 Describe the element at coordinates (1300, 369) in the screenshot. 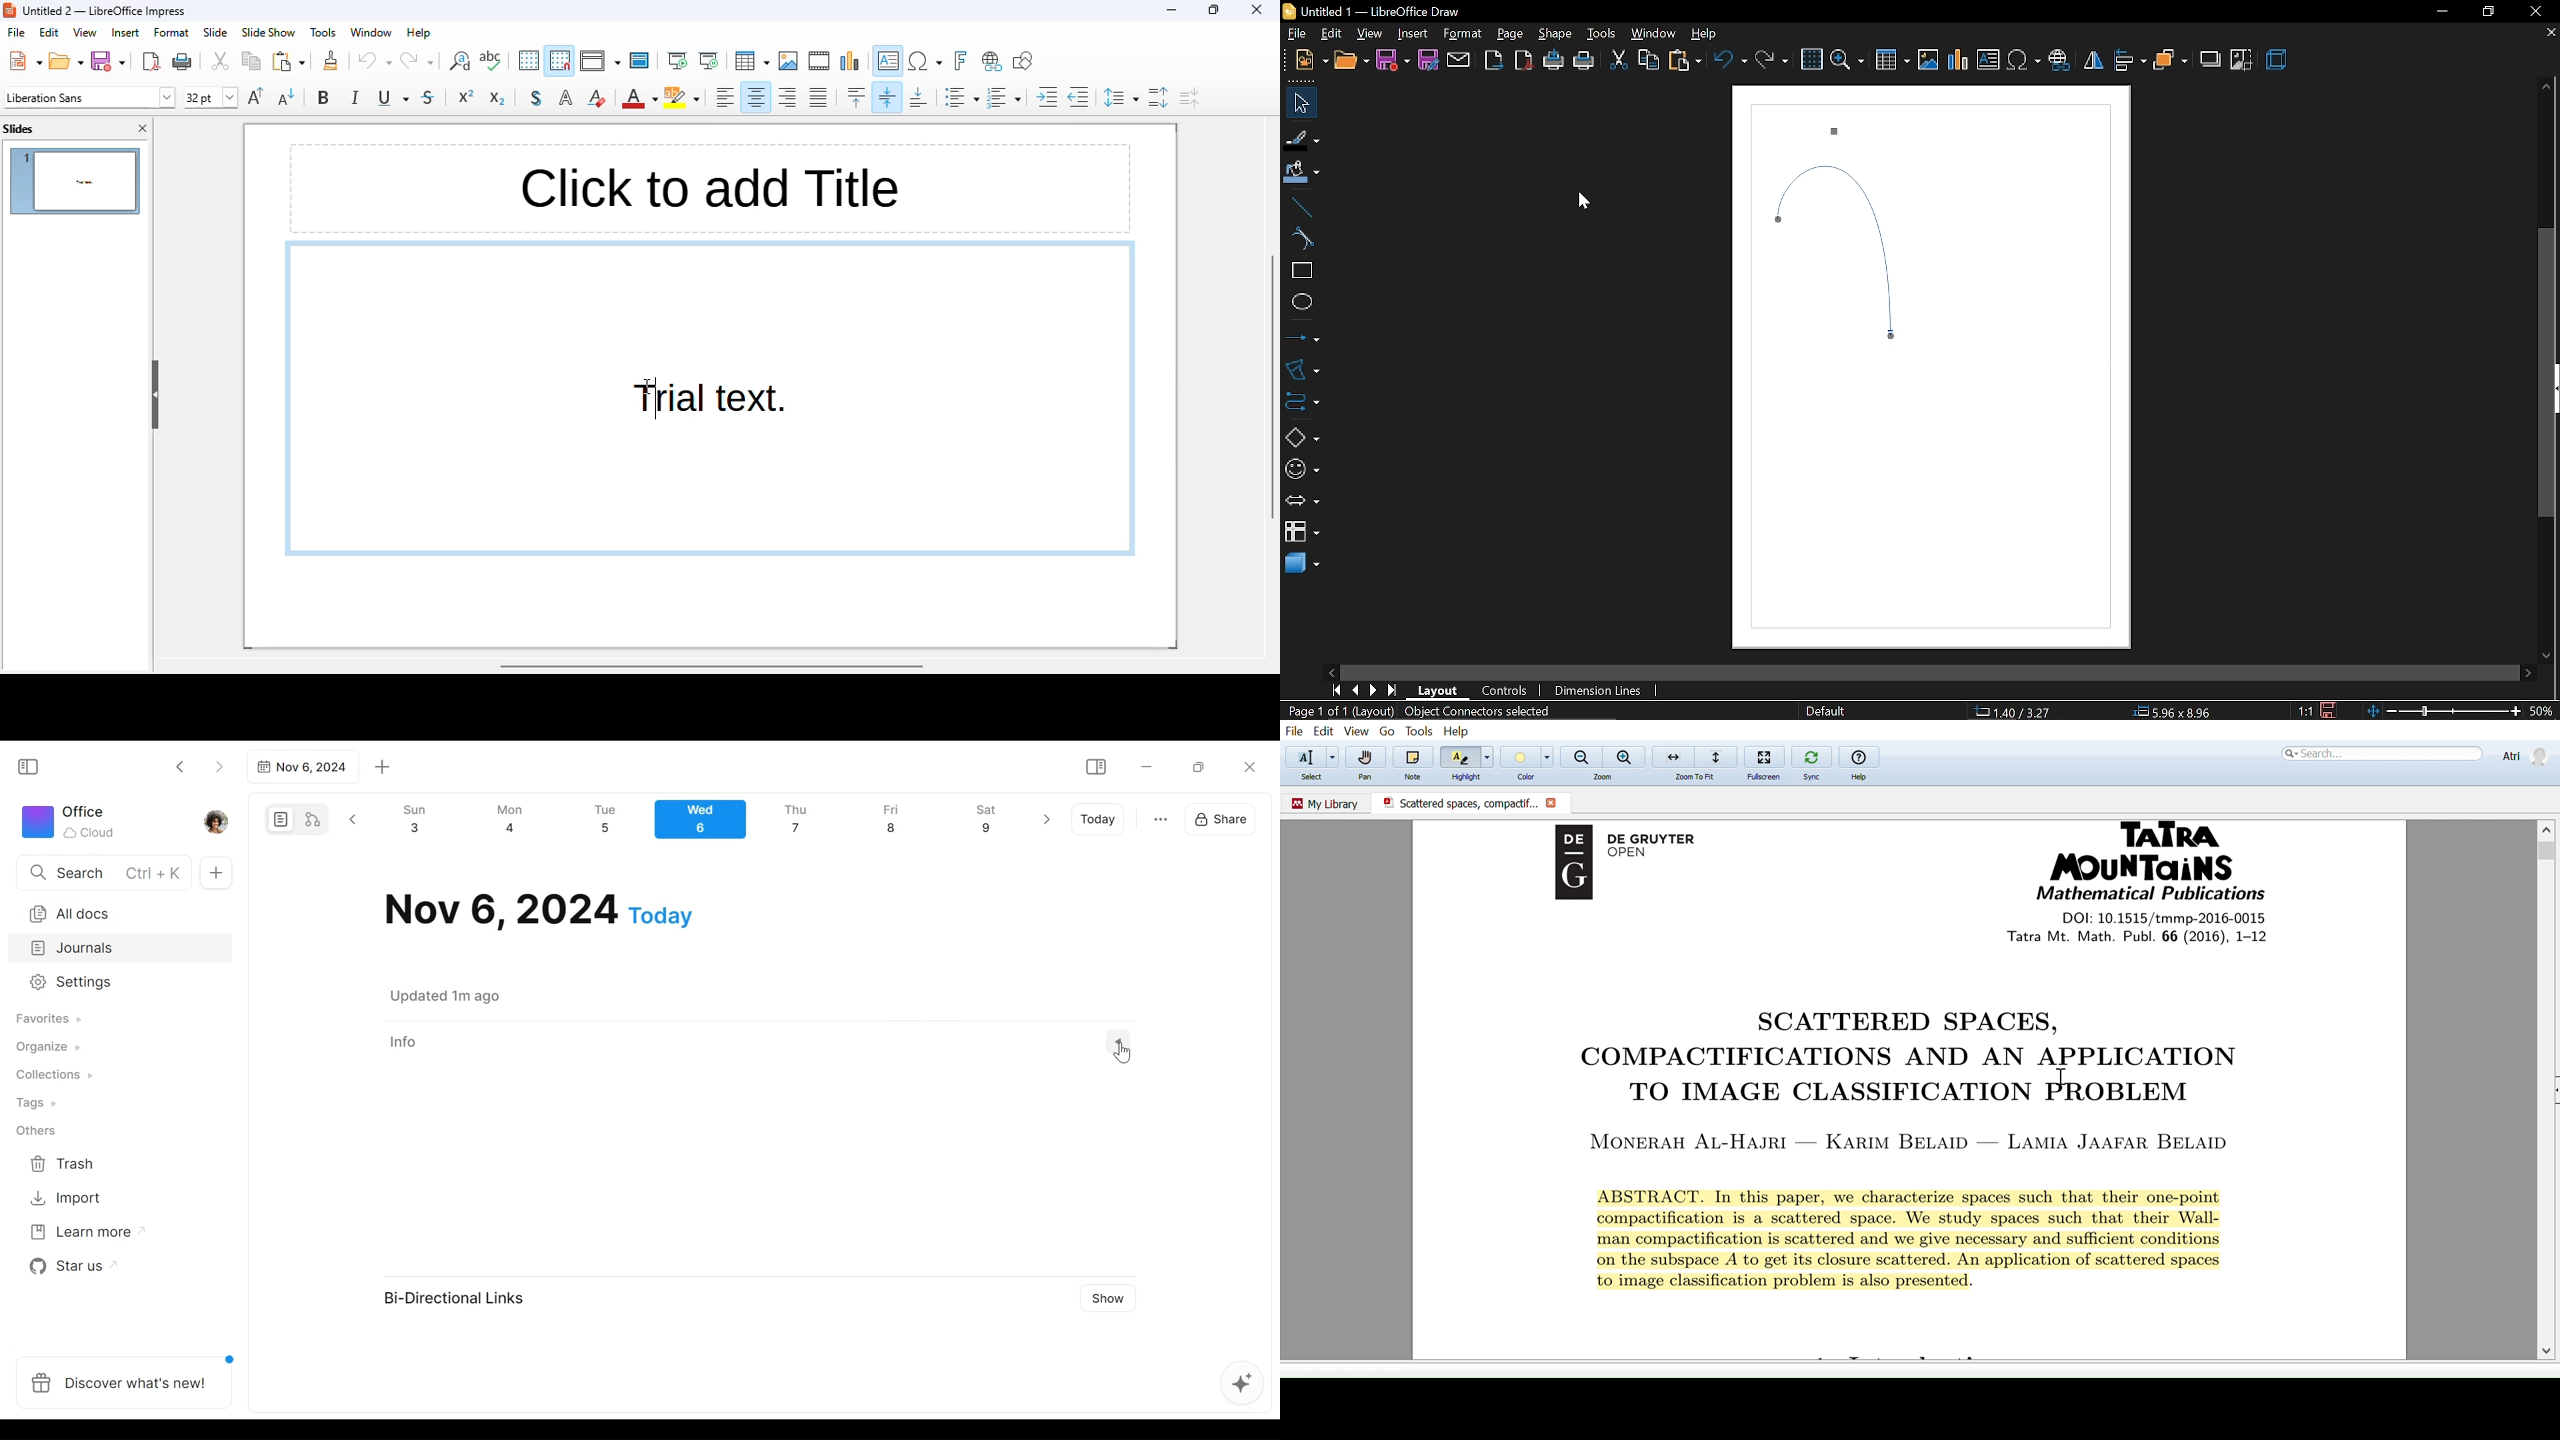

I see `curves and polygons` at that location.